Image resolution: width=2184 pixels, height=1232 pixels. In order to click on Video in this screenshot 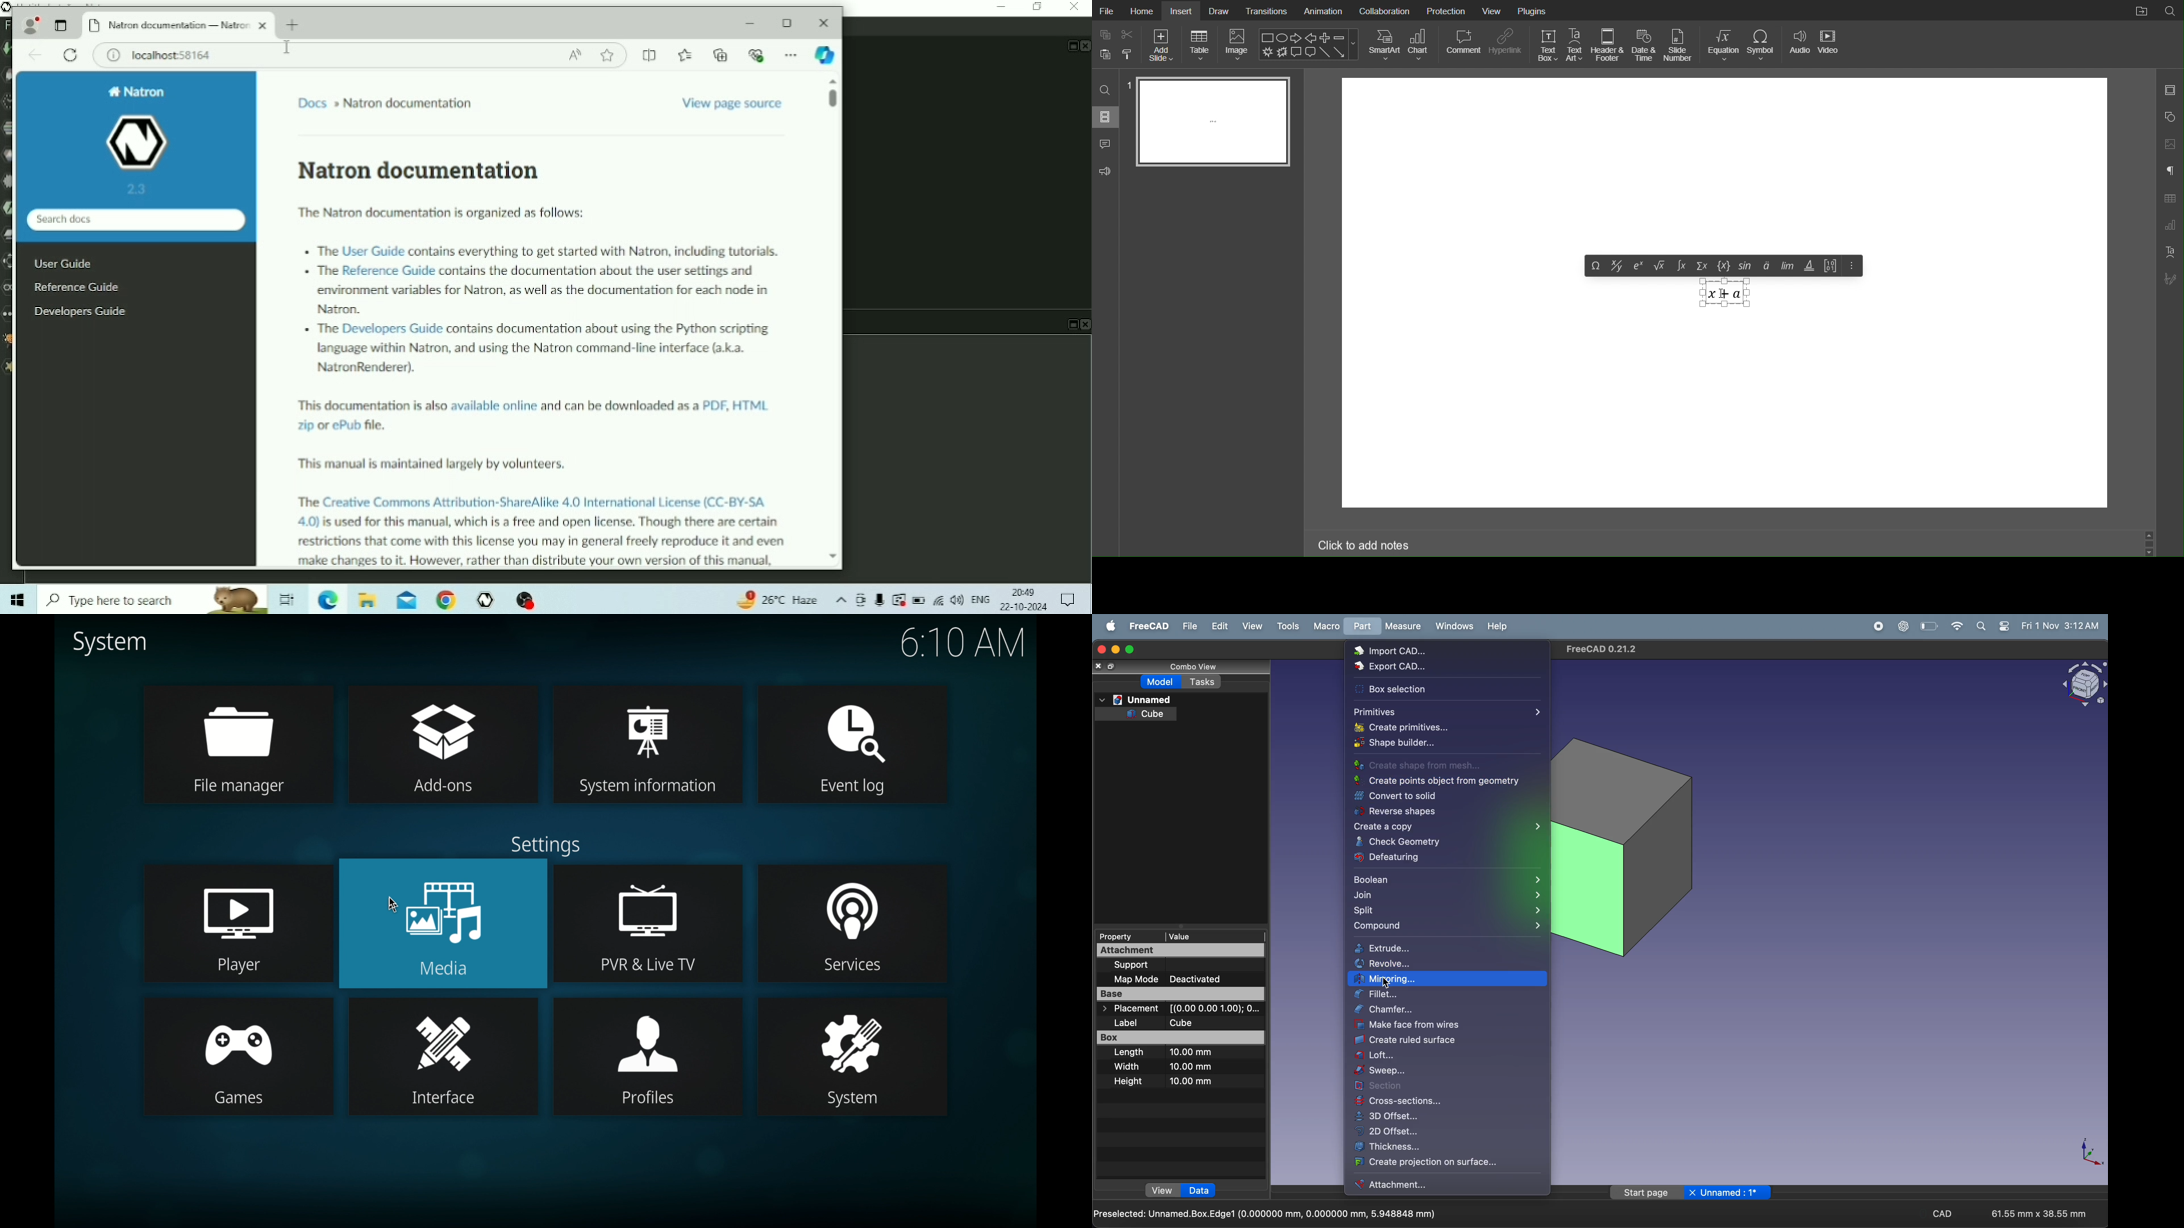, I will do `click(1832, 44)`.